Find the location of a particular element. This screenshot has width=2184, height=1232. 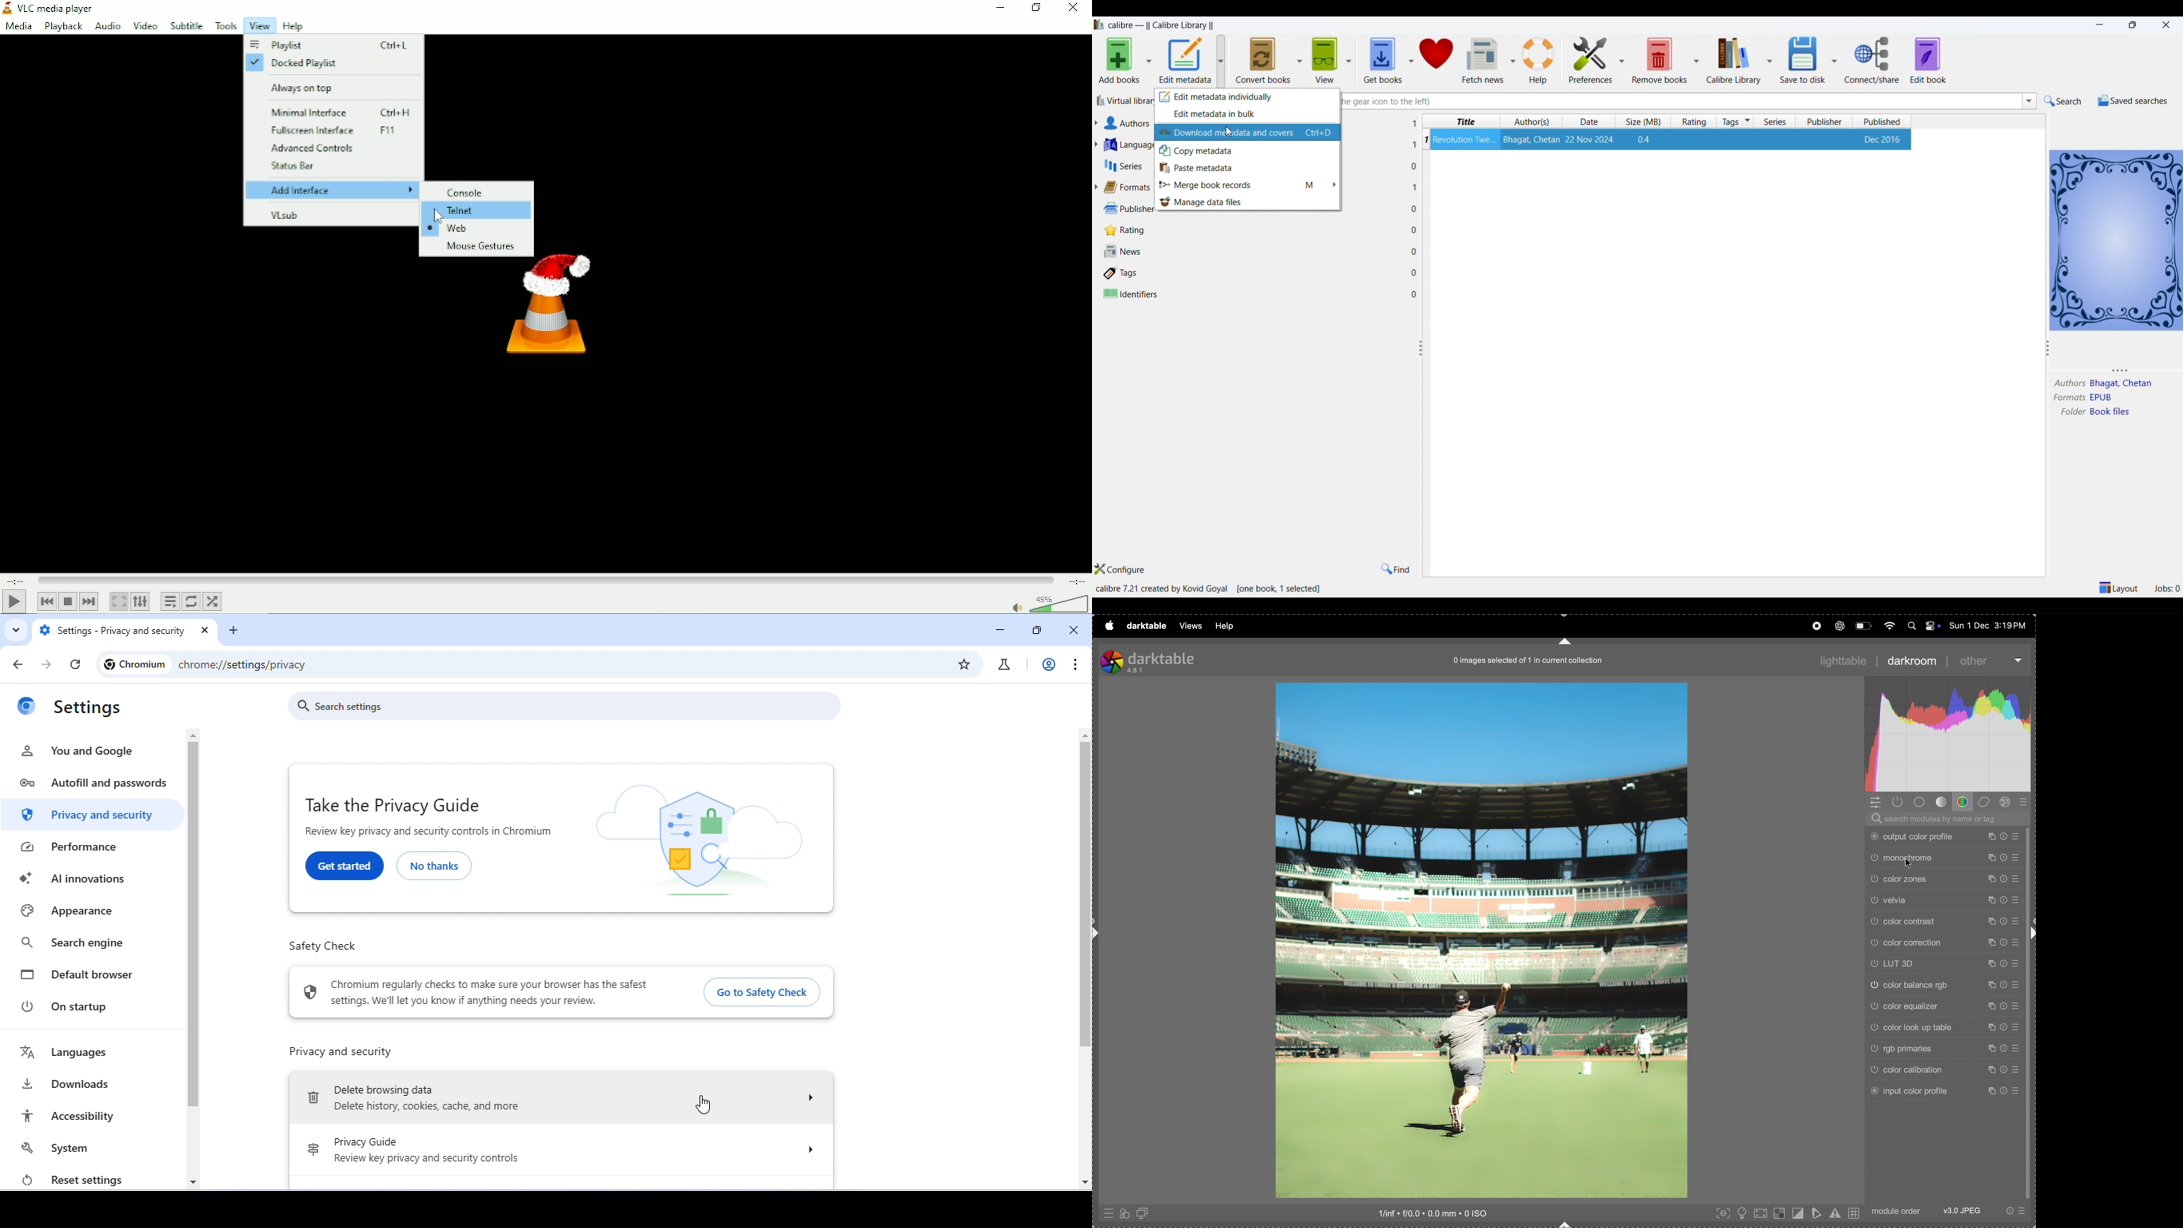

quick access panel is located at coordinates (1875, 802).